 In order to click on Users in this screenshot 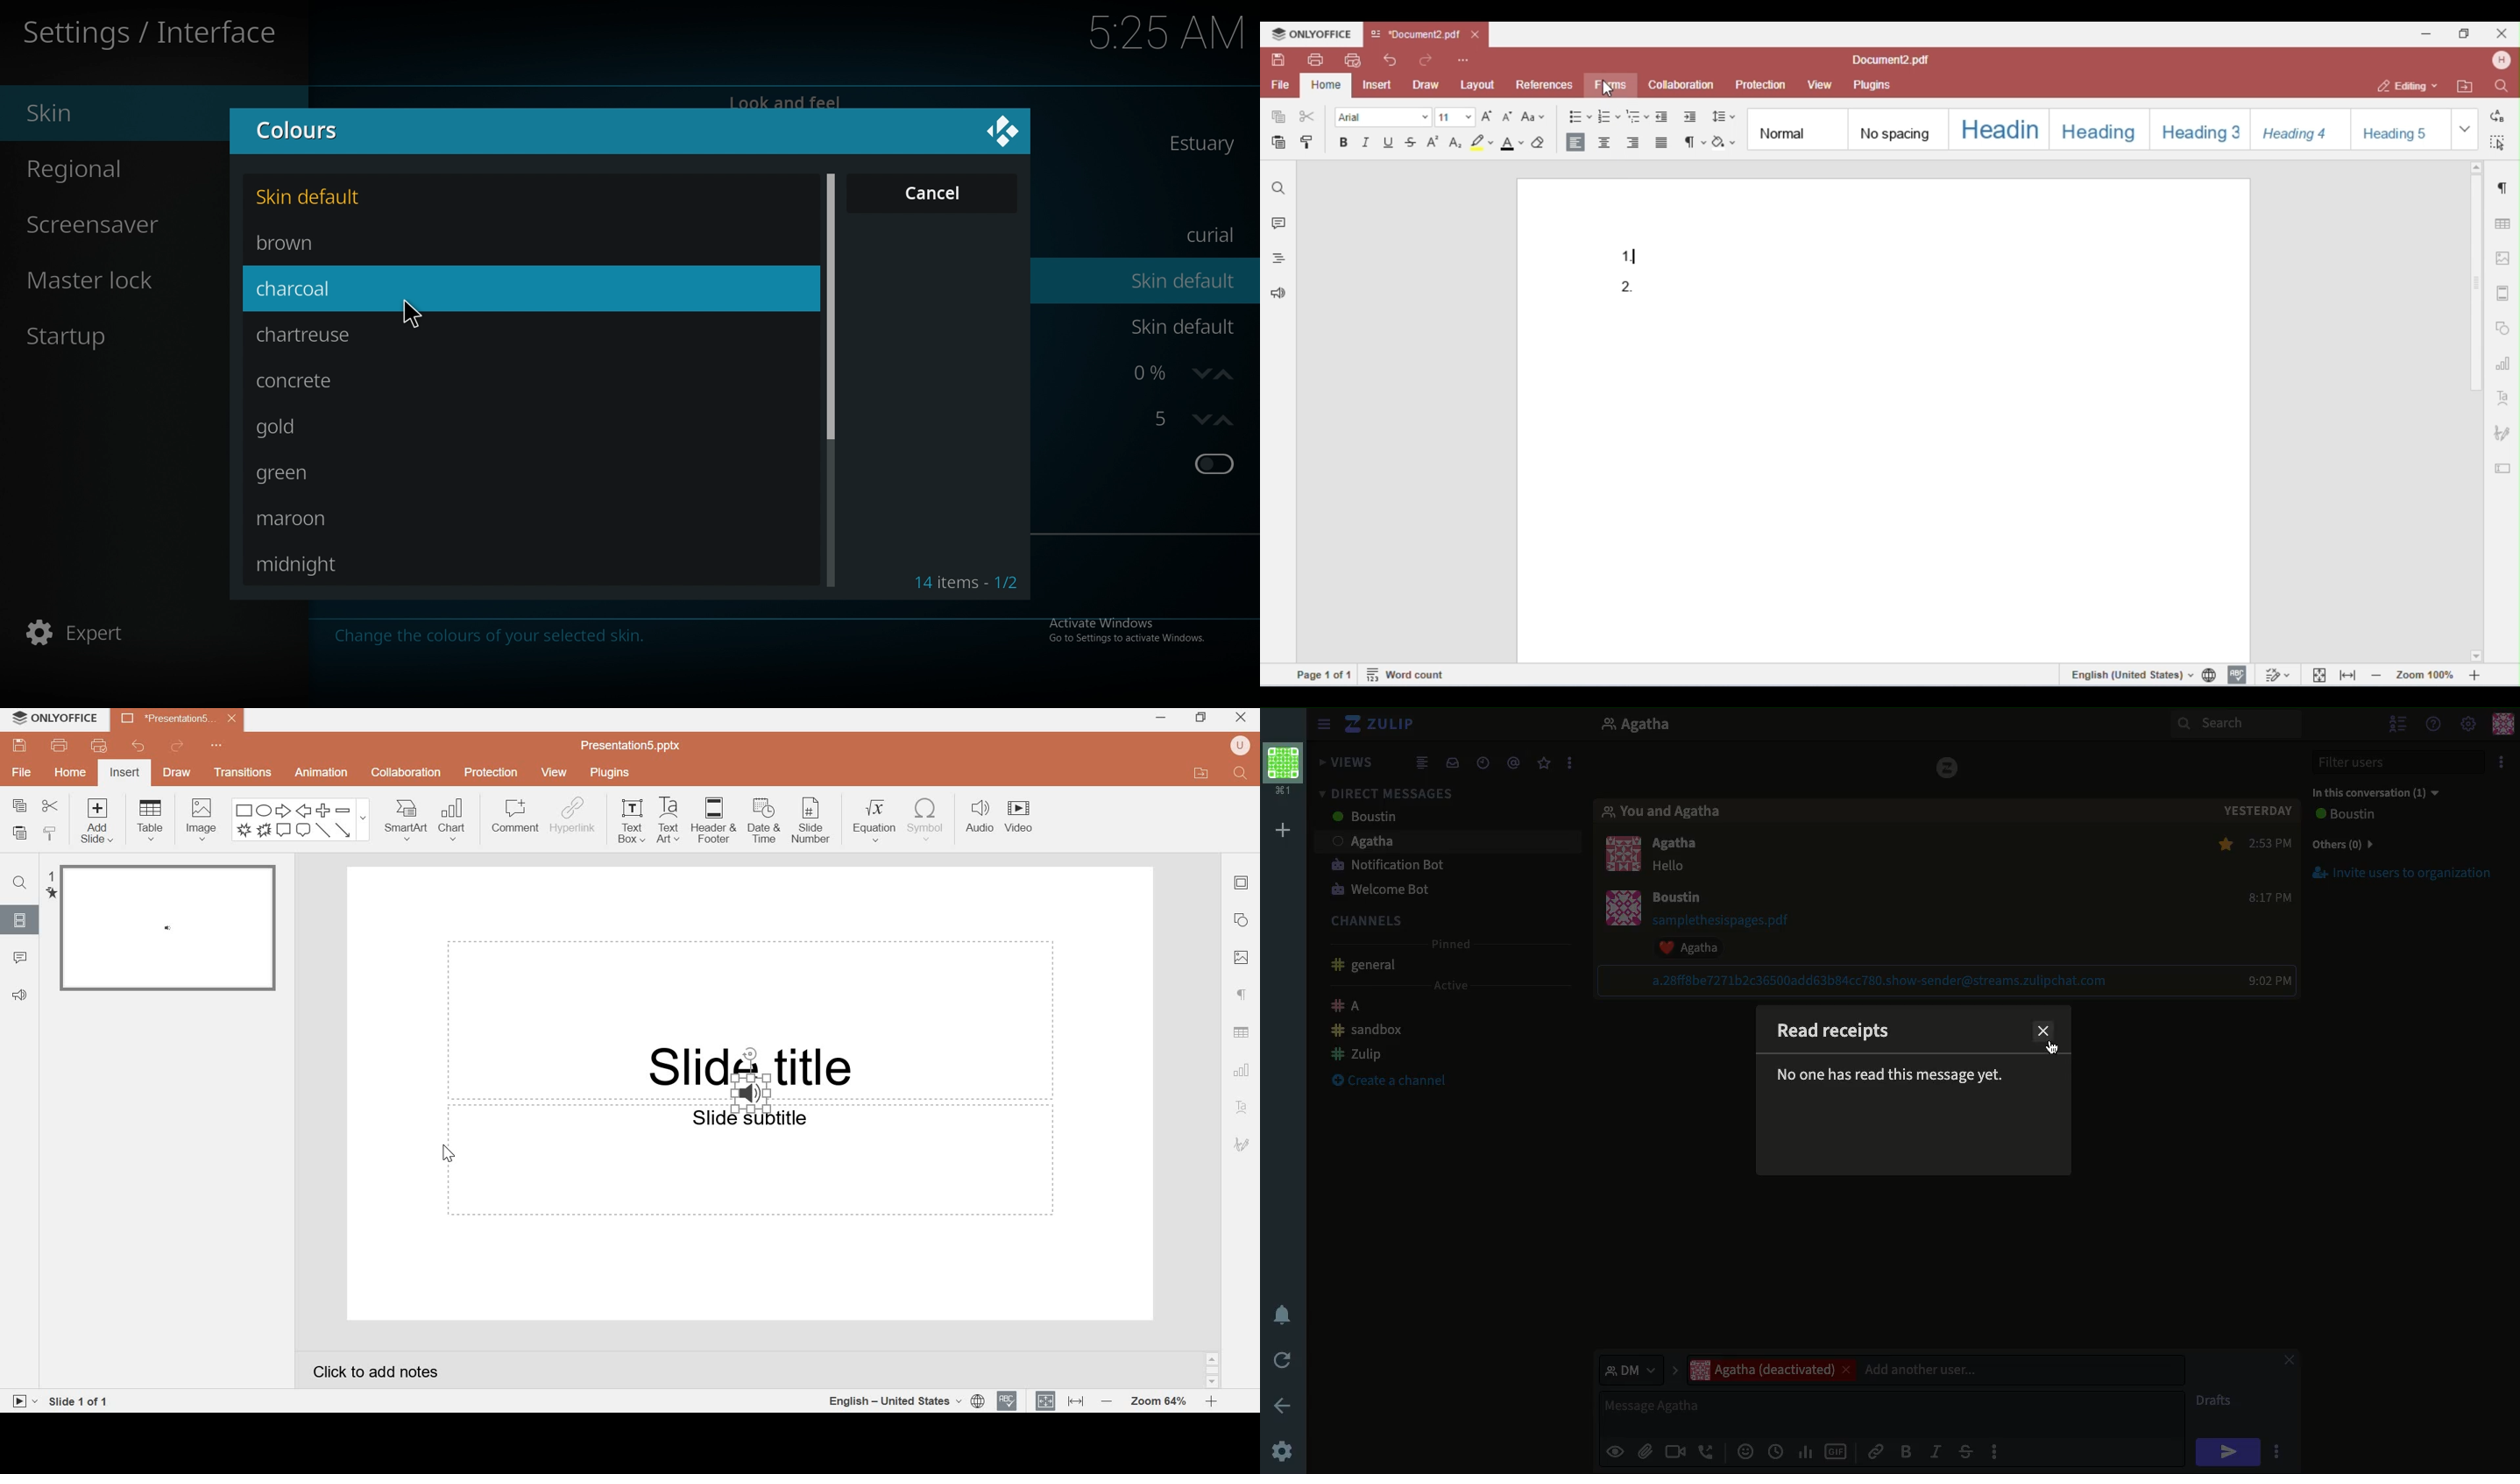, I will do `click(1935, 1370)`.